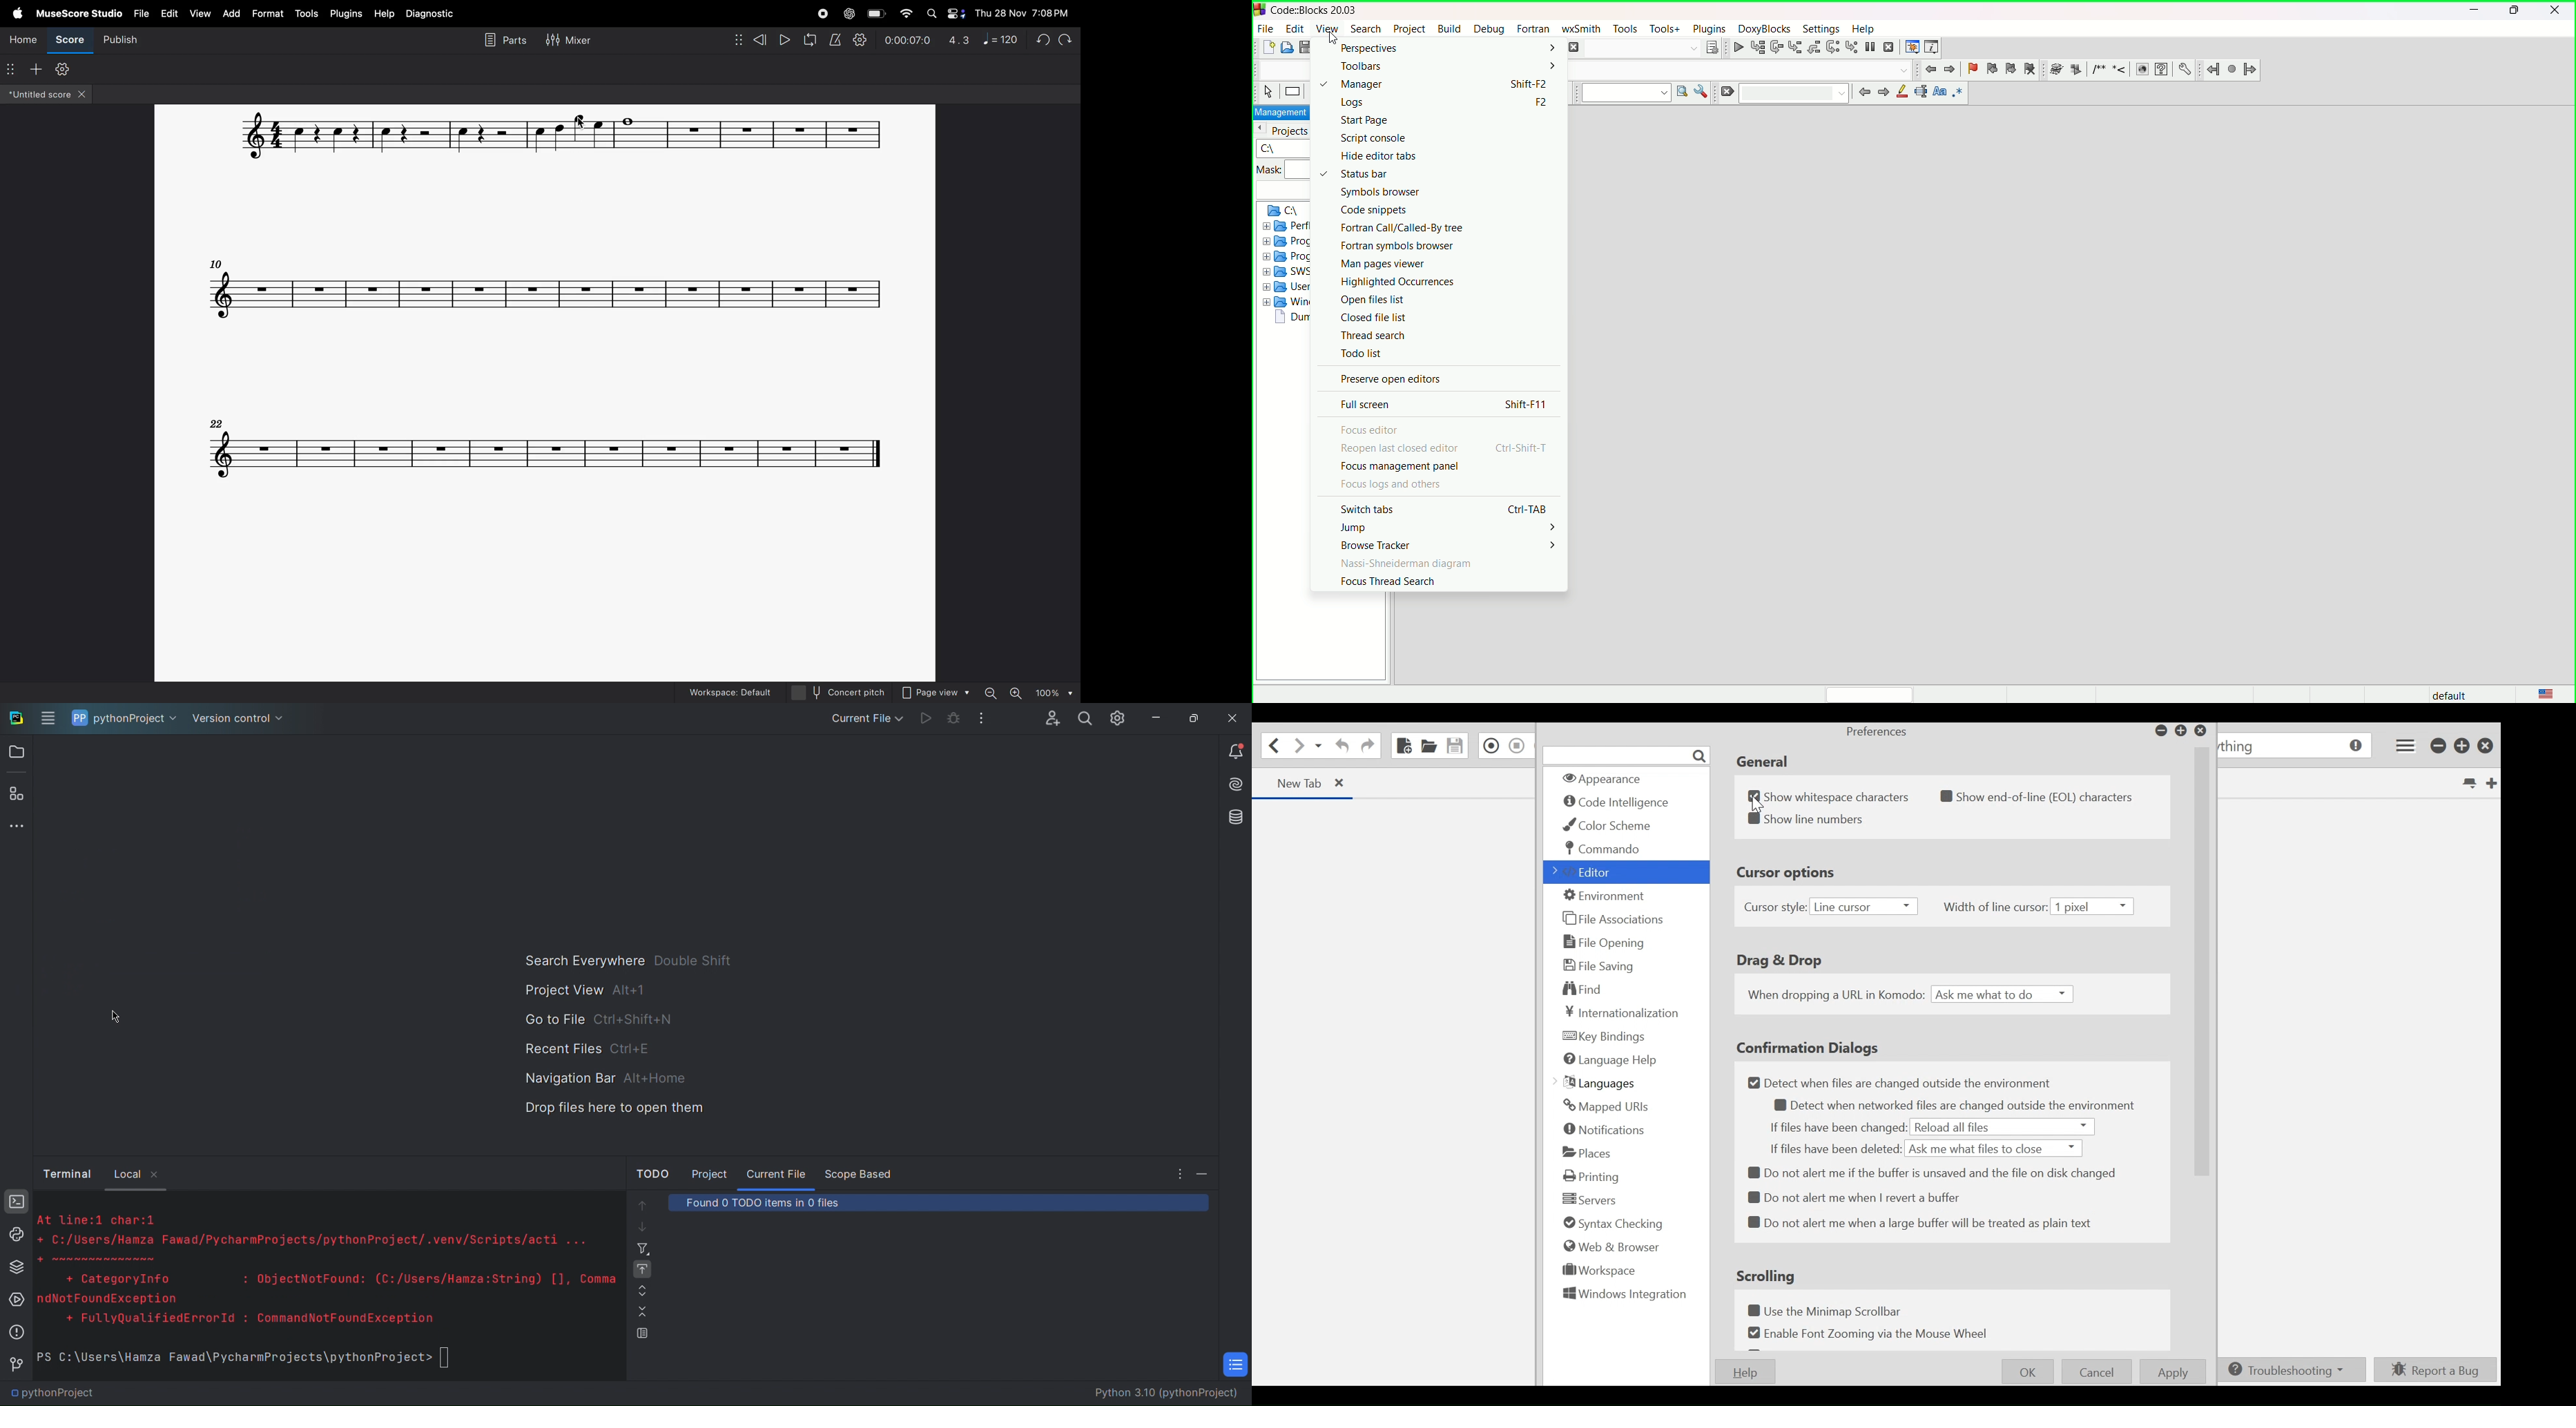 The image size is (2576, 1428). Describe the element at coordinates (200, 12) in the screenshot. I see `view` at that location.